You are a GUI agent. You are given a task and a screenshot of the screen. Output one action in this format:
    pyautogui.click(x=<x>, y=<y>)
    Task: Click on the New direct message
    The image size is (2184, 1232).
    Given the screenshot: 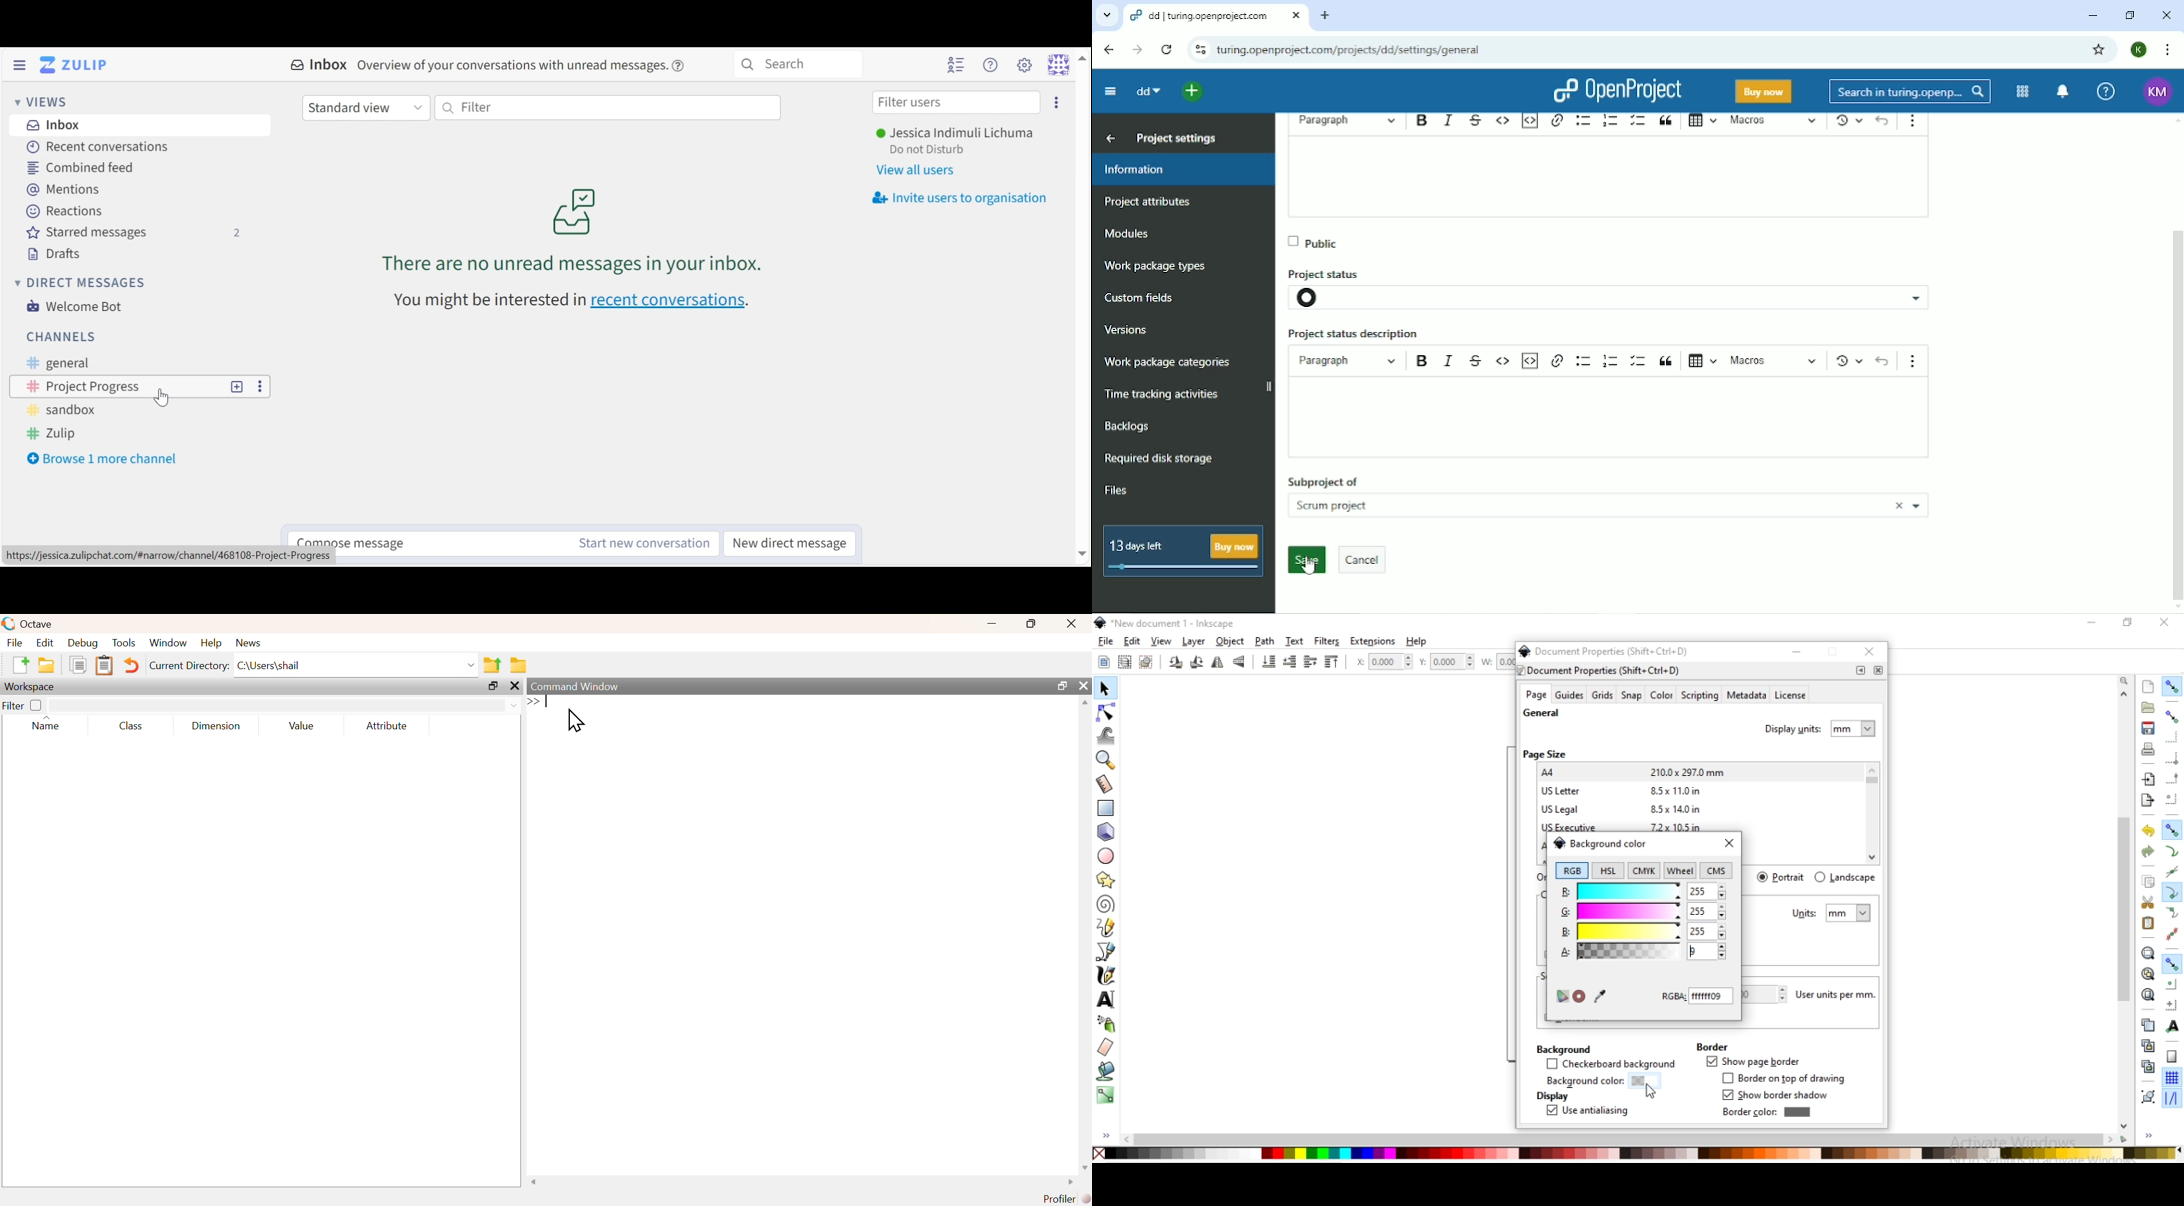 What is the action you would take?
    pyautogui.click(x=787, y=543)
    